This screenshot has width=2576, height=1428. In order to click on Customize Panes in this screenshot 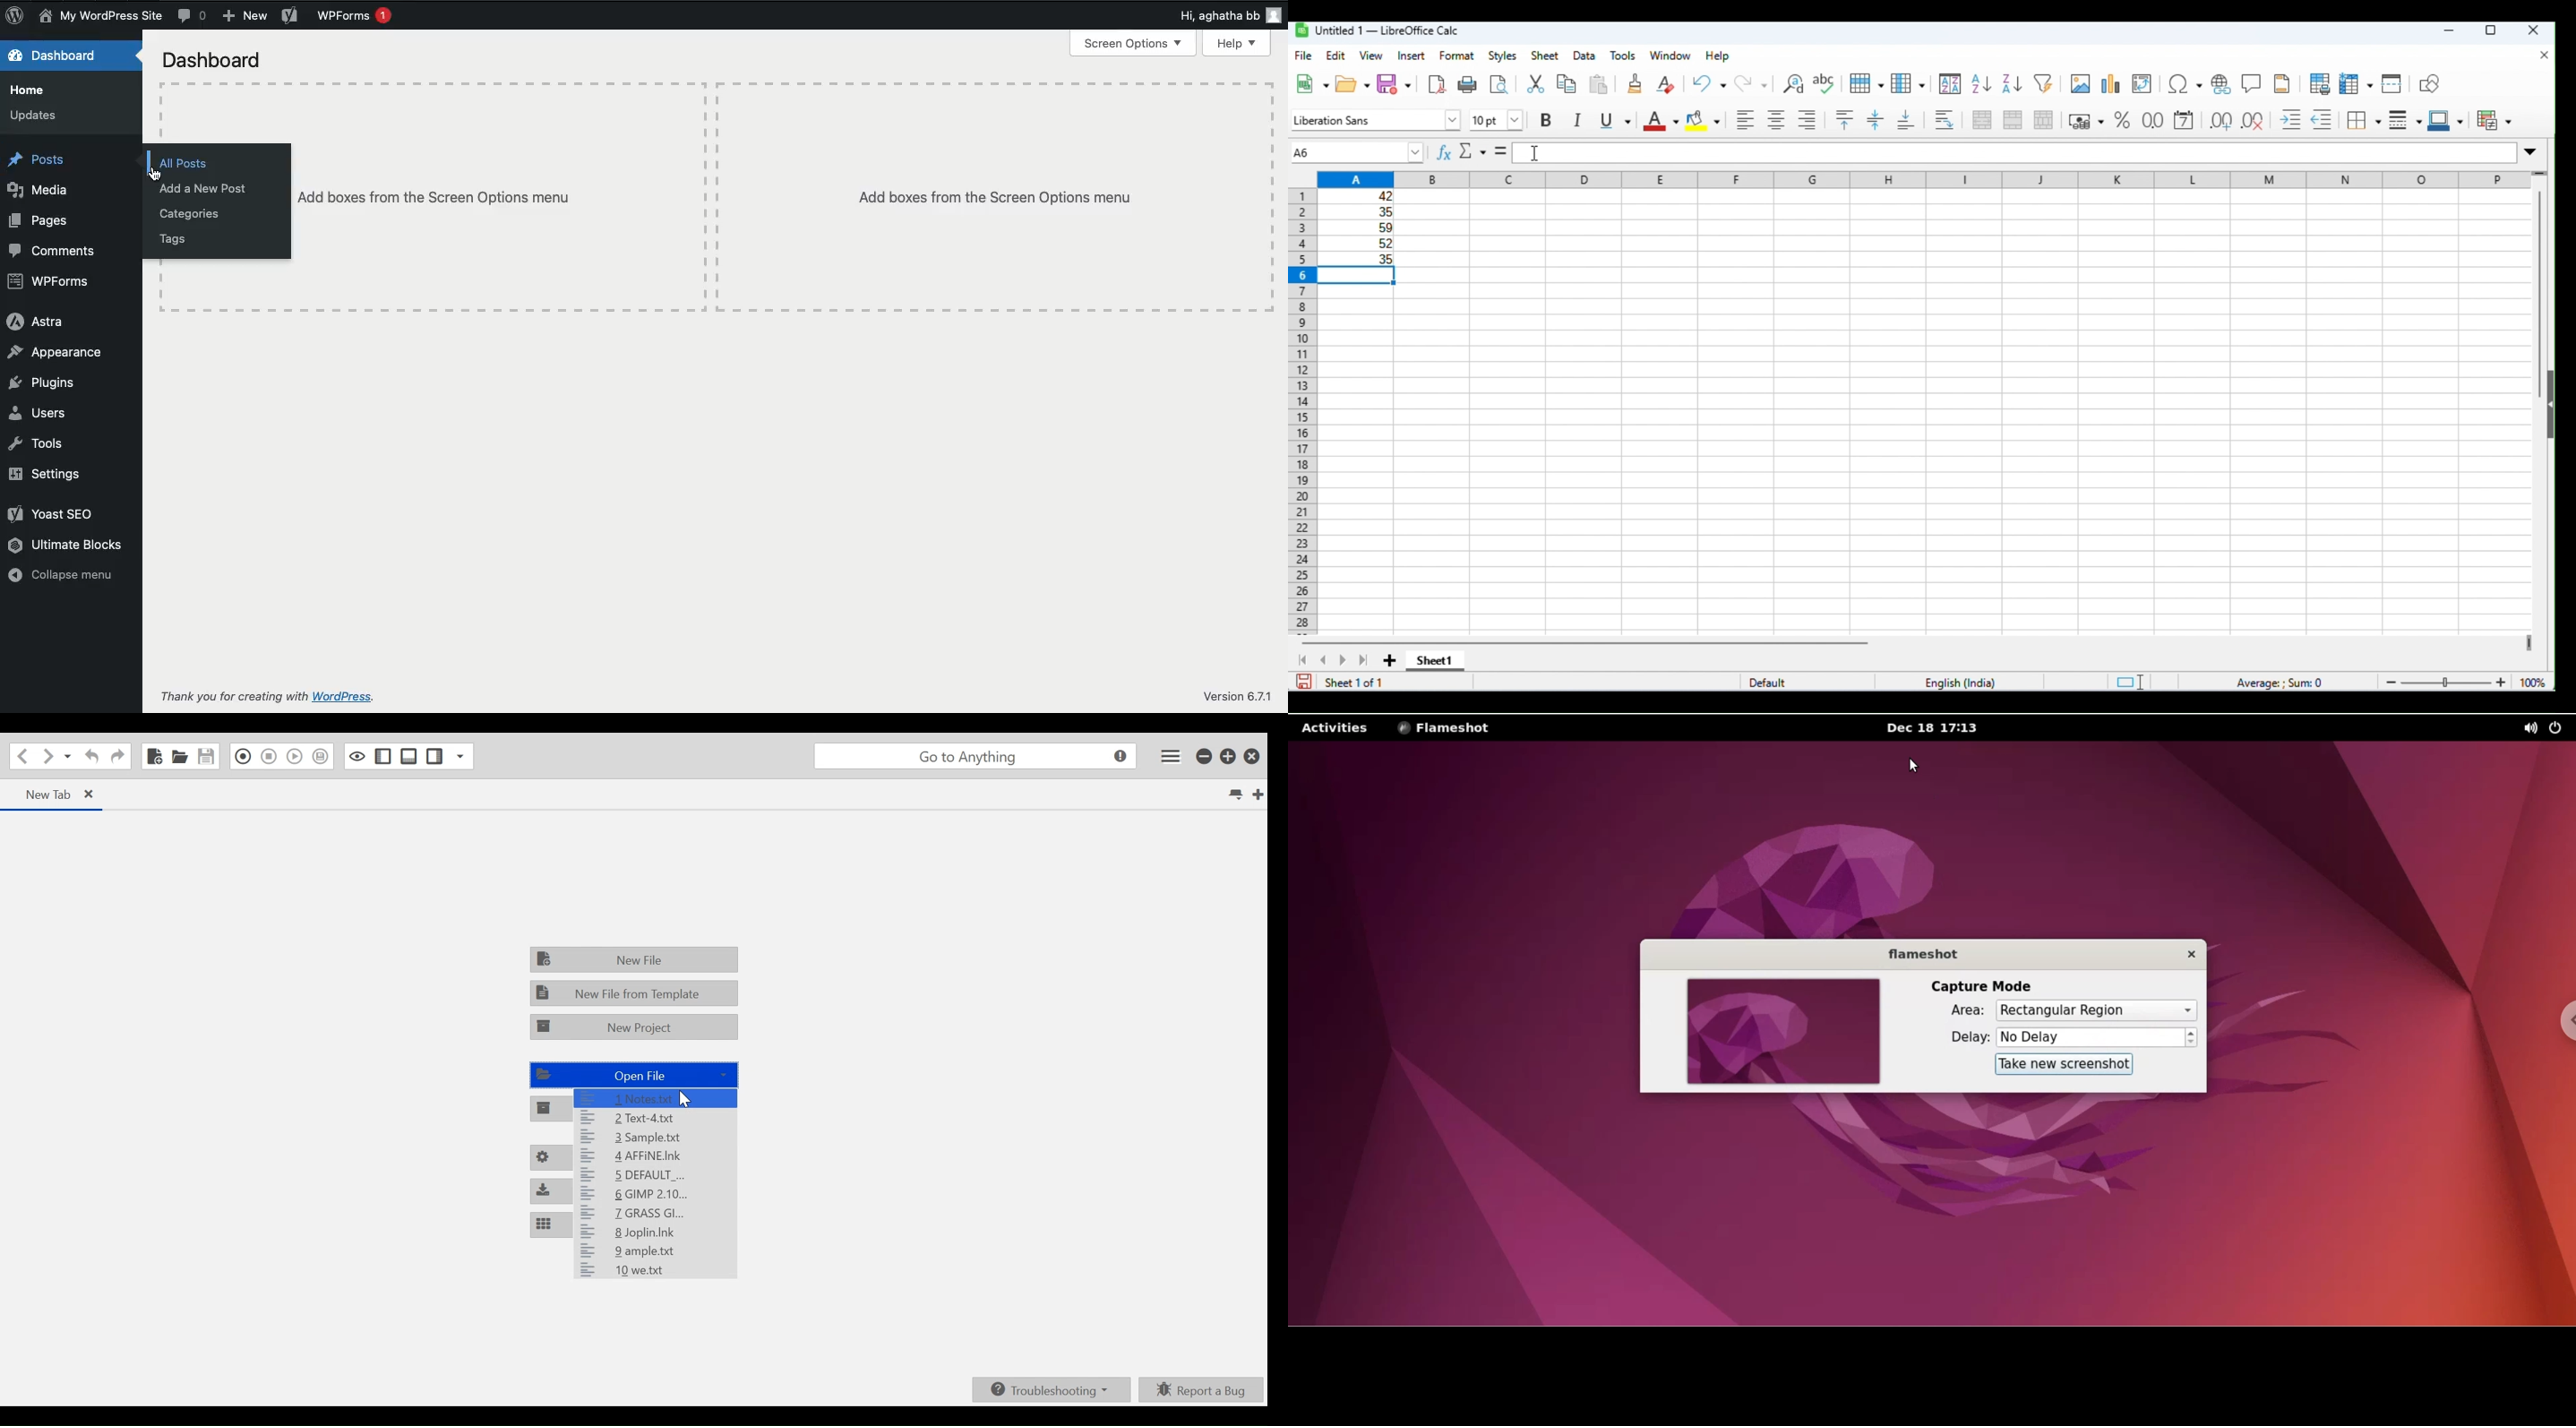, I will do `click(551, 1223)`.